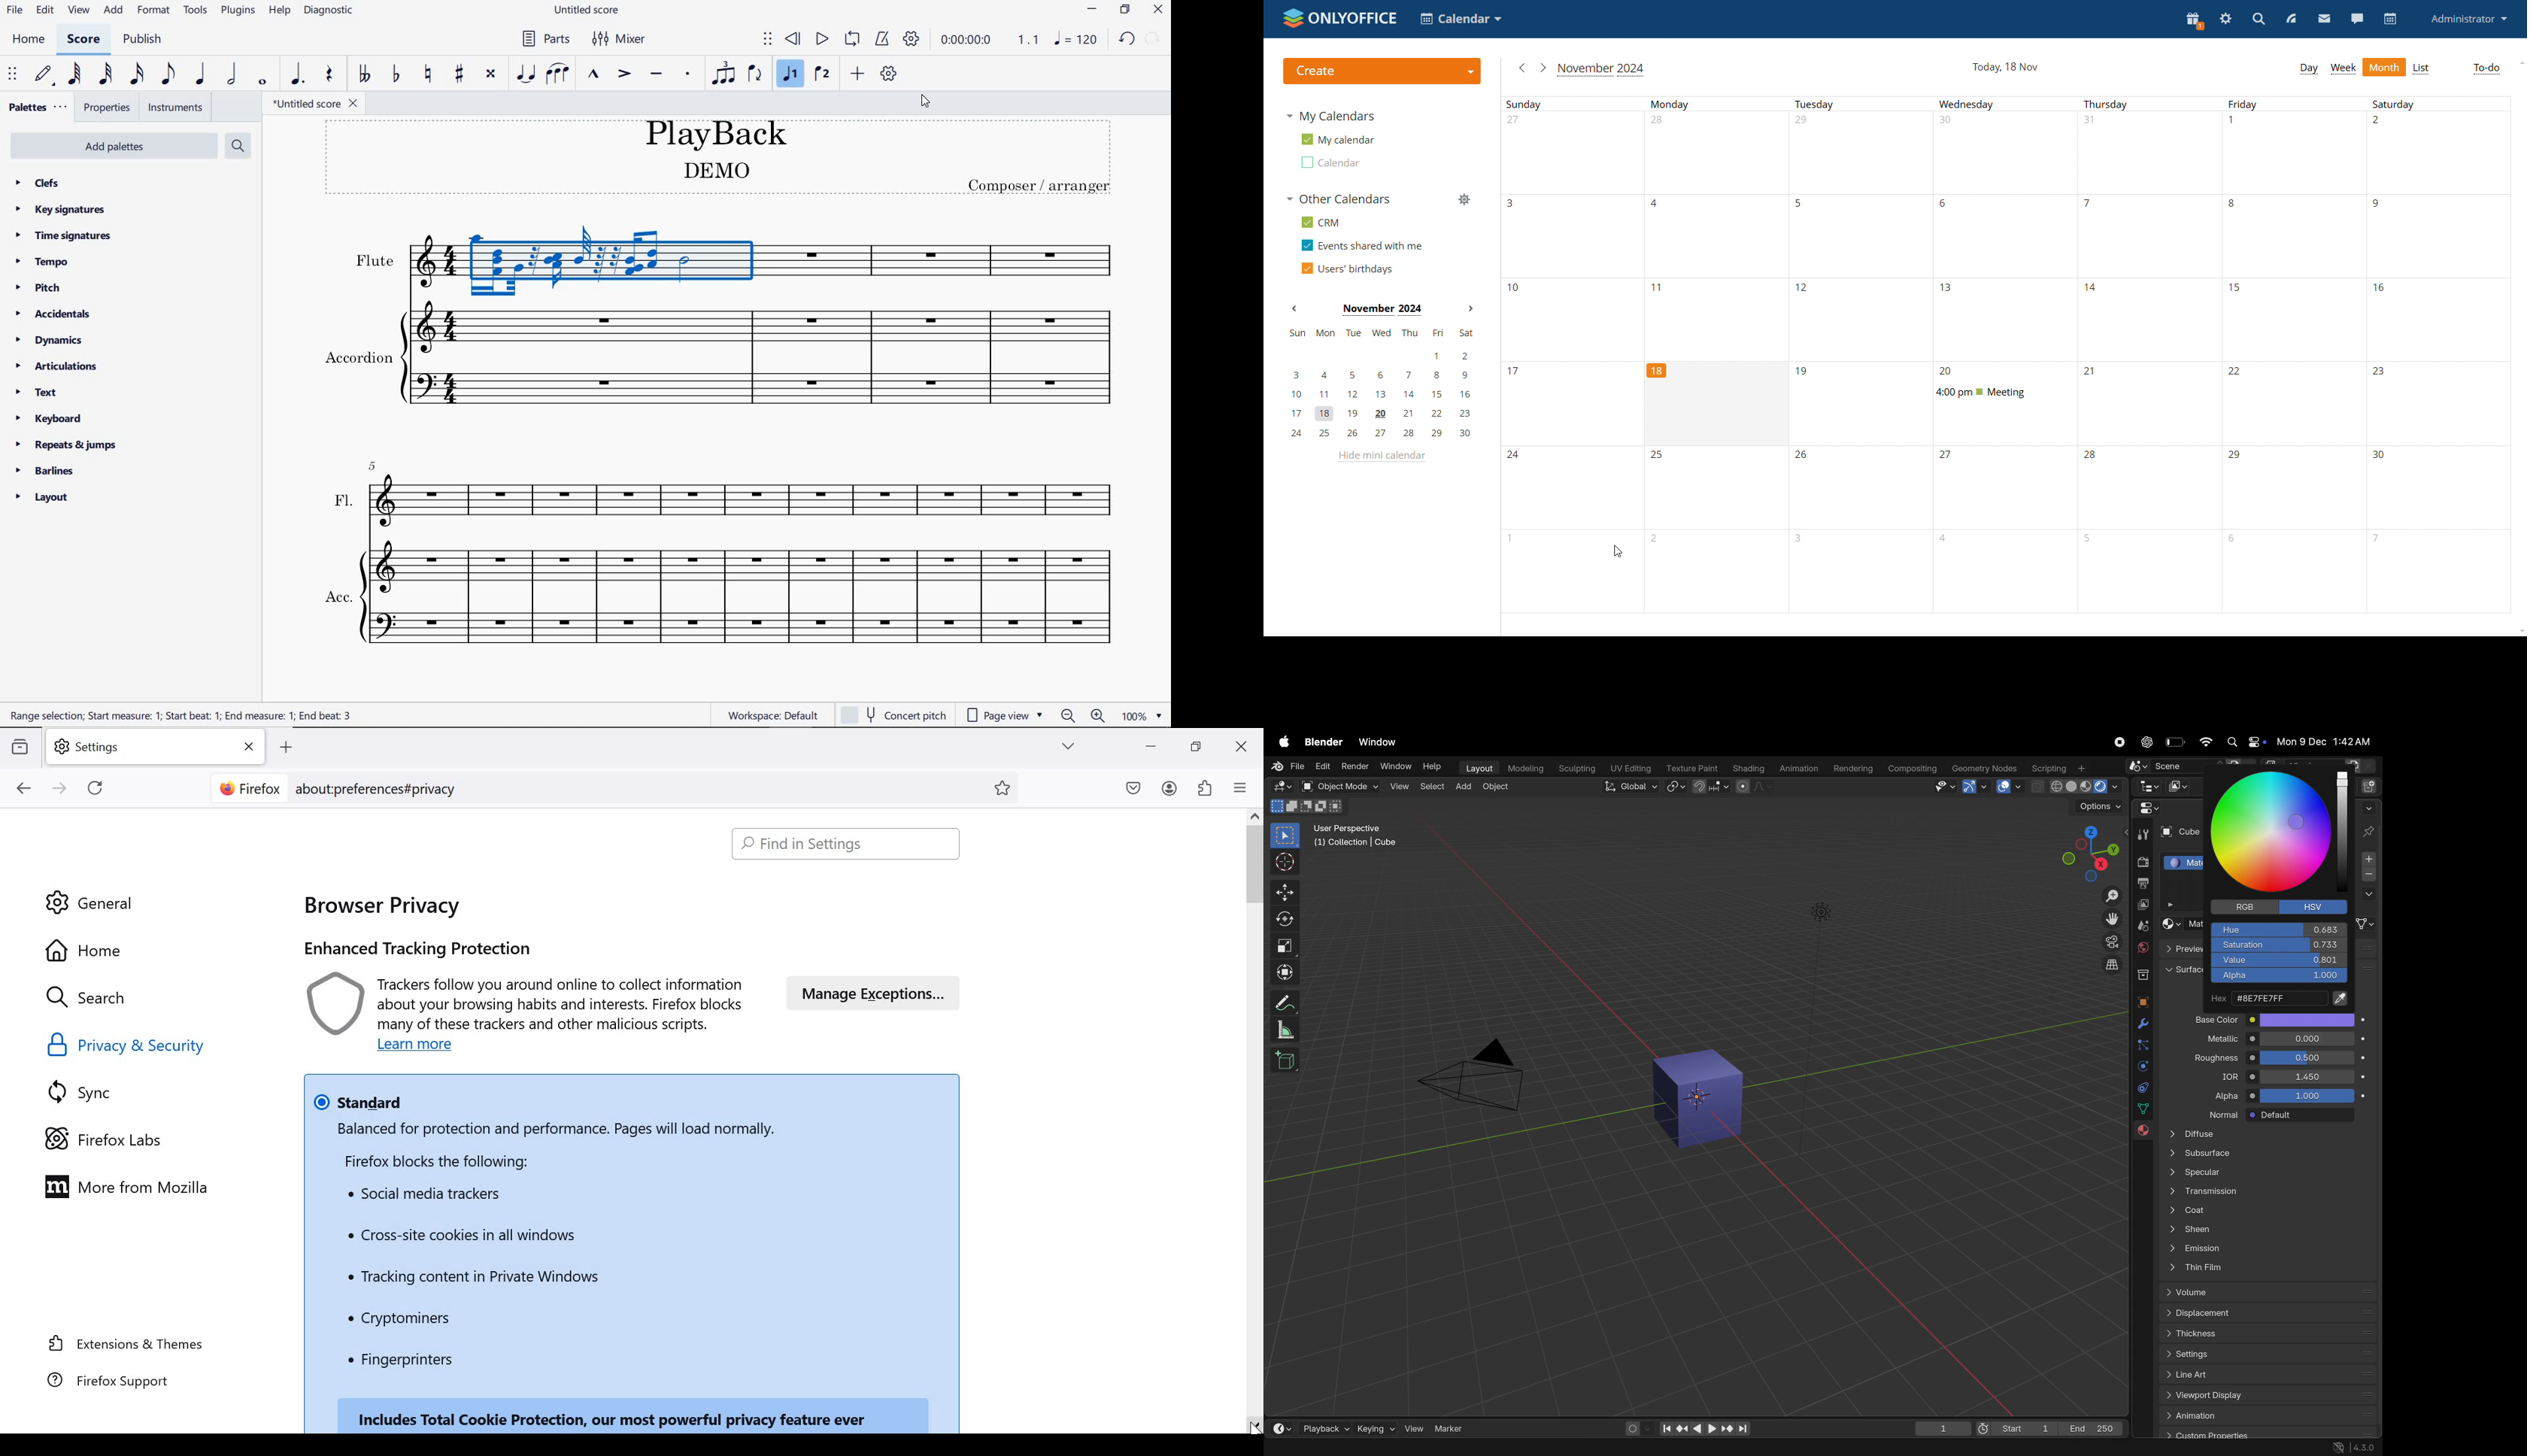  I want to click on scale, so click(1284, 945).